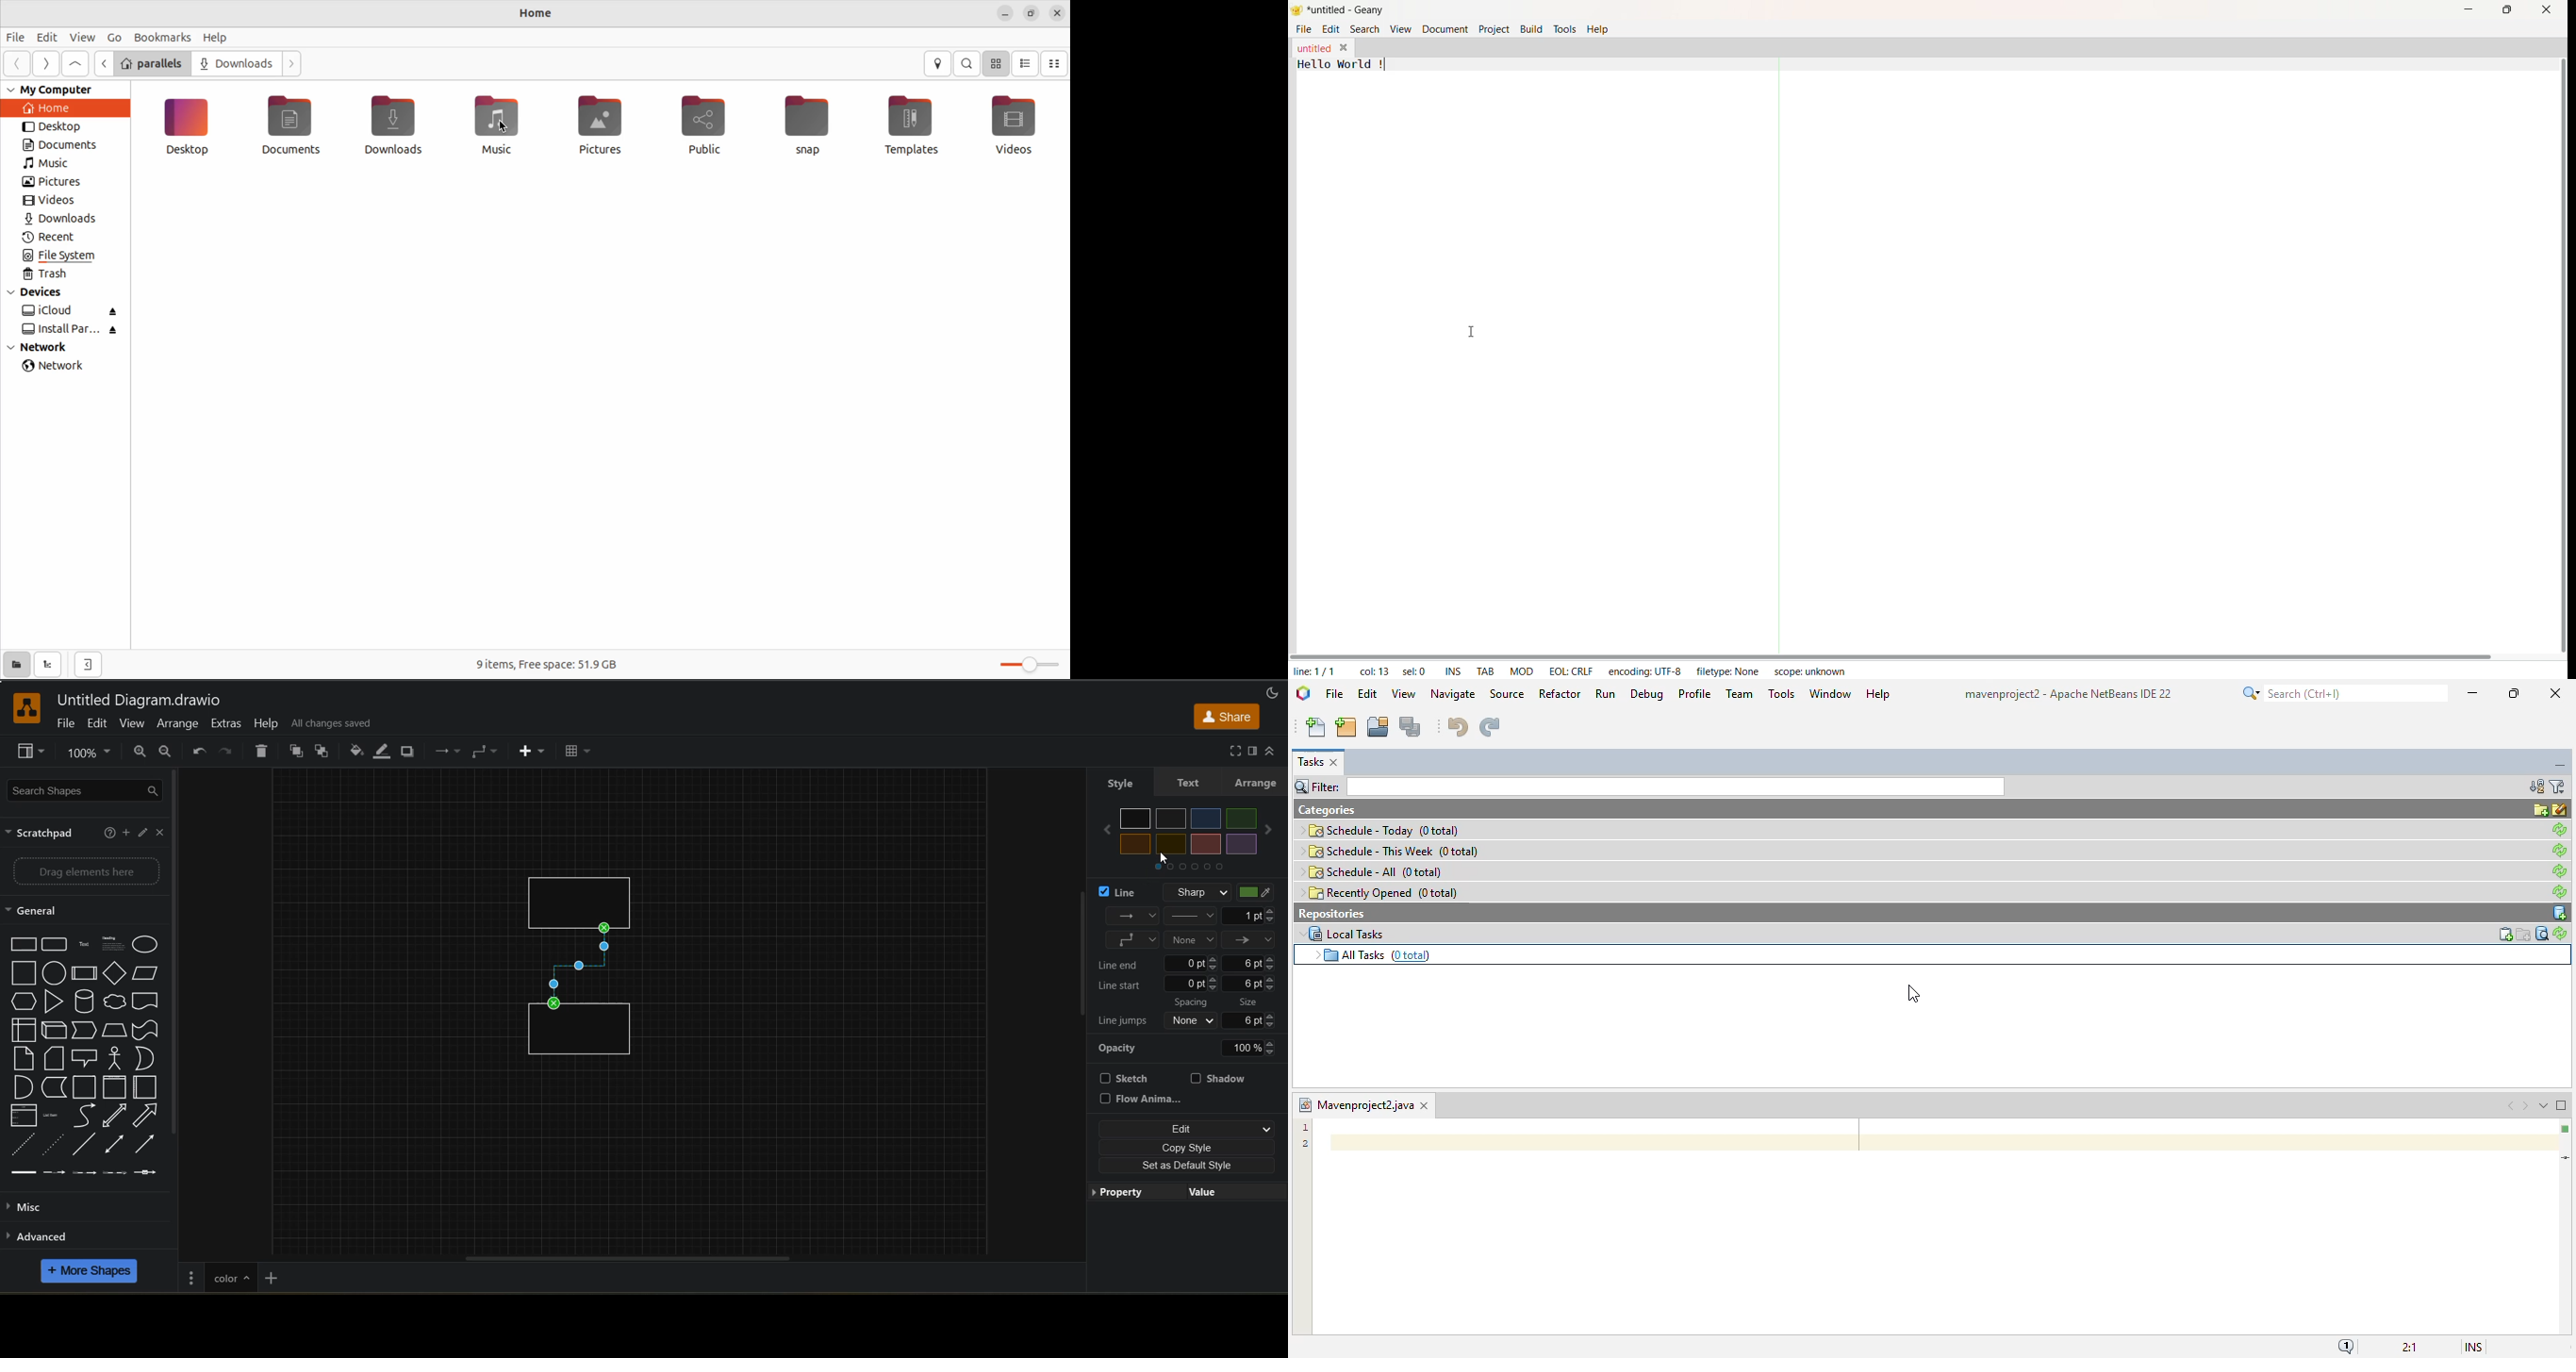  I want to click on insert, so click(533, 752).